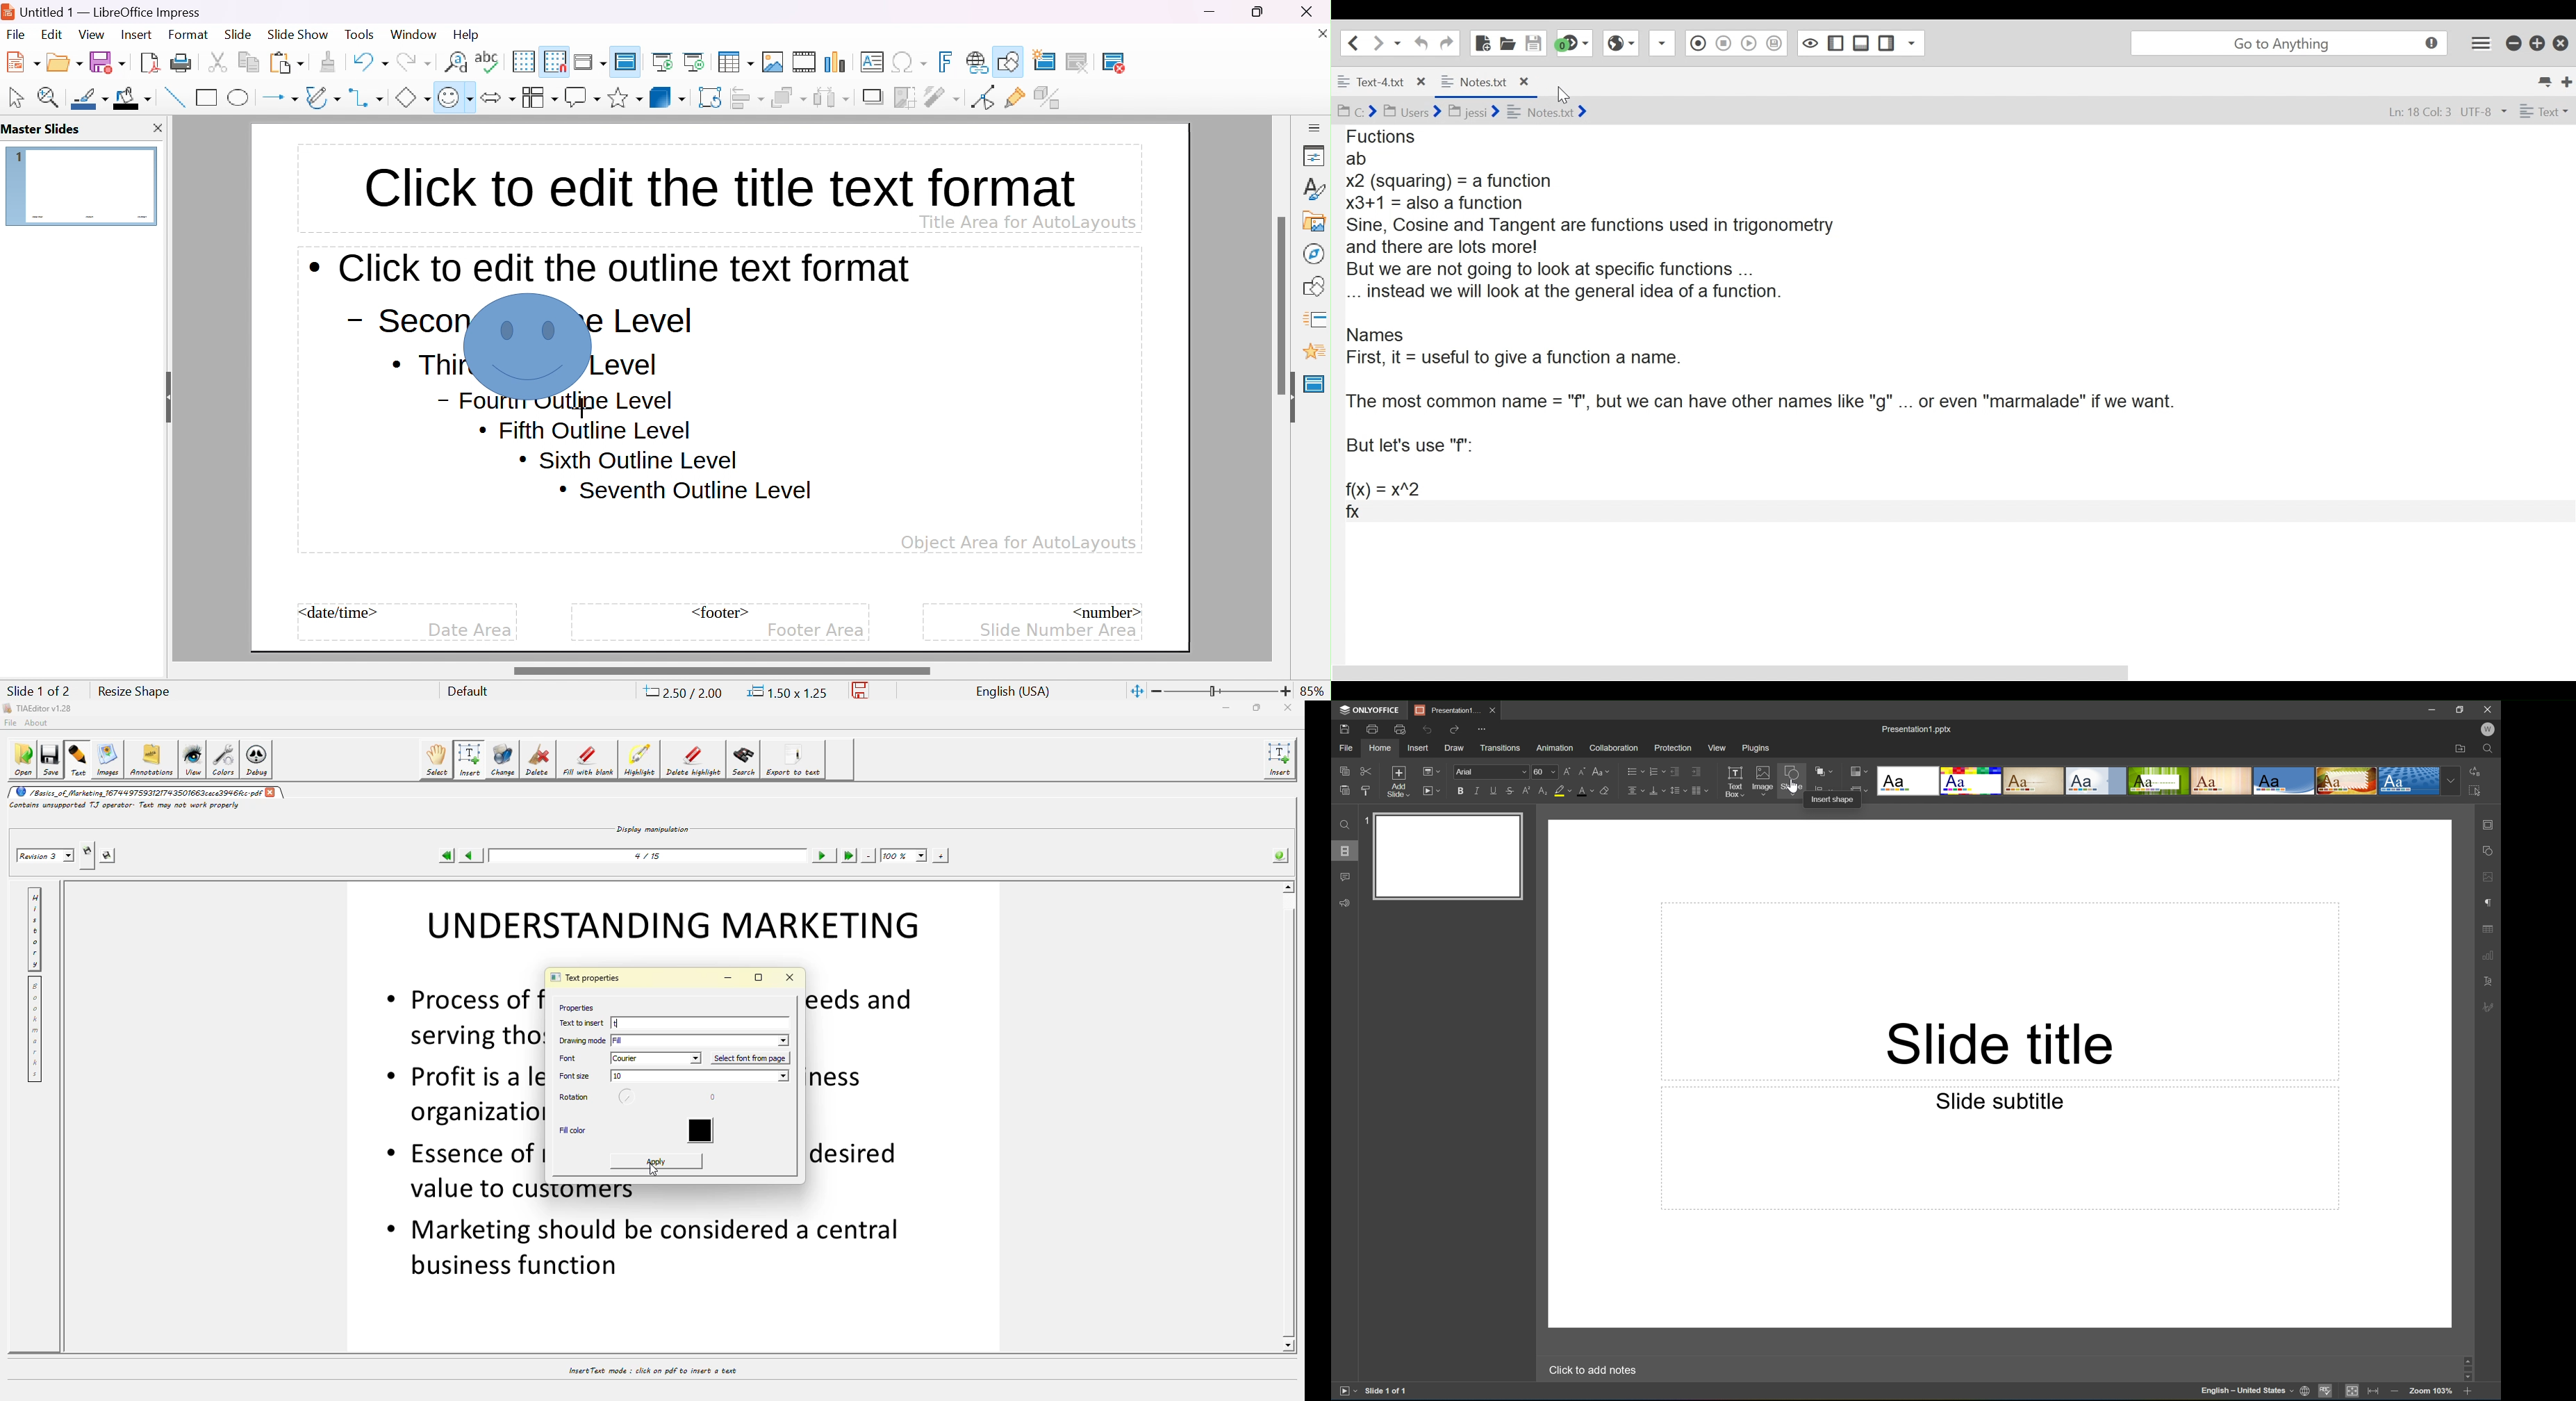 This screenshot has height=1428, width=2576. I want to click on properties, so click(1314, 157).